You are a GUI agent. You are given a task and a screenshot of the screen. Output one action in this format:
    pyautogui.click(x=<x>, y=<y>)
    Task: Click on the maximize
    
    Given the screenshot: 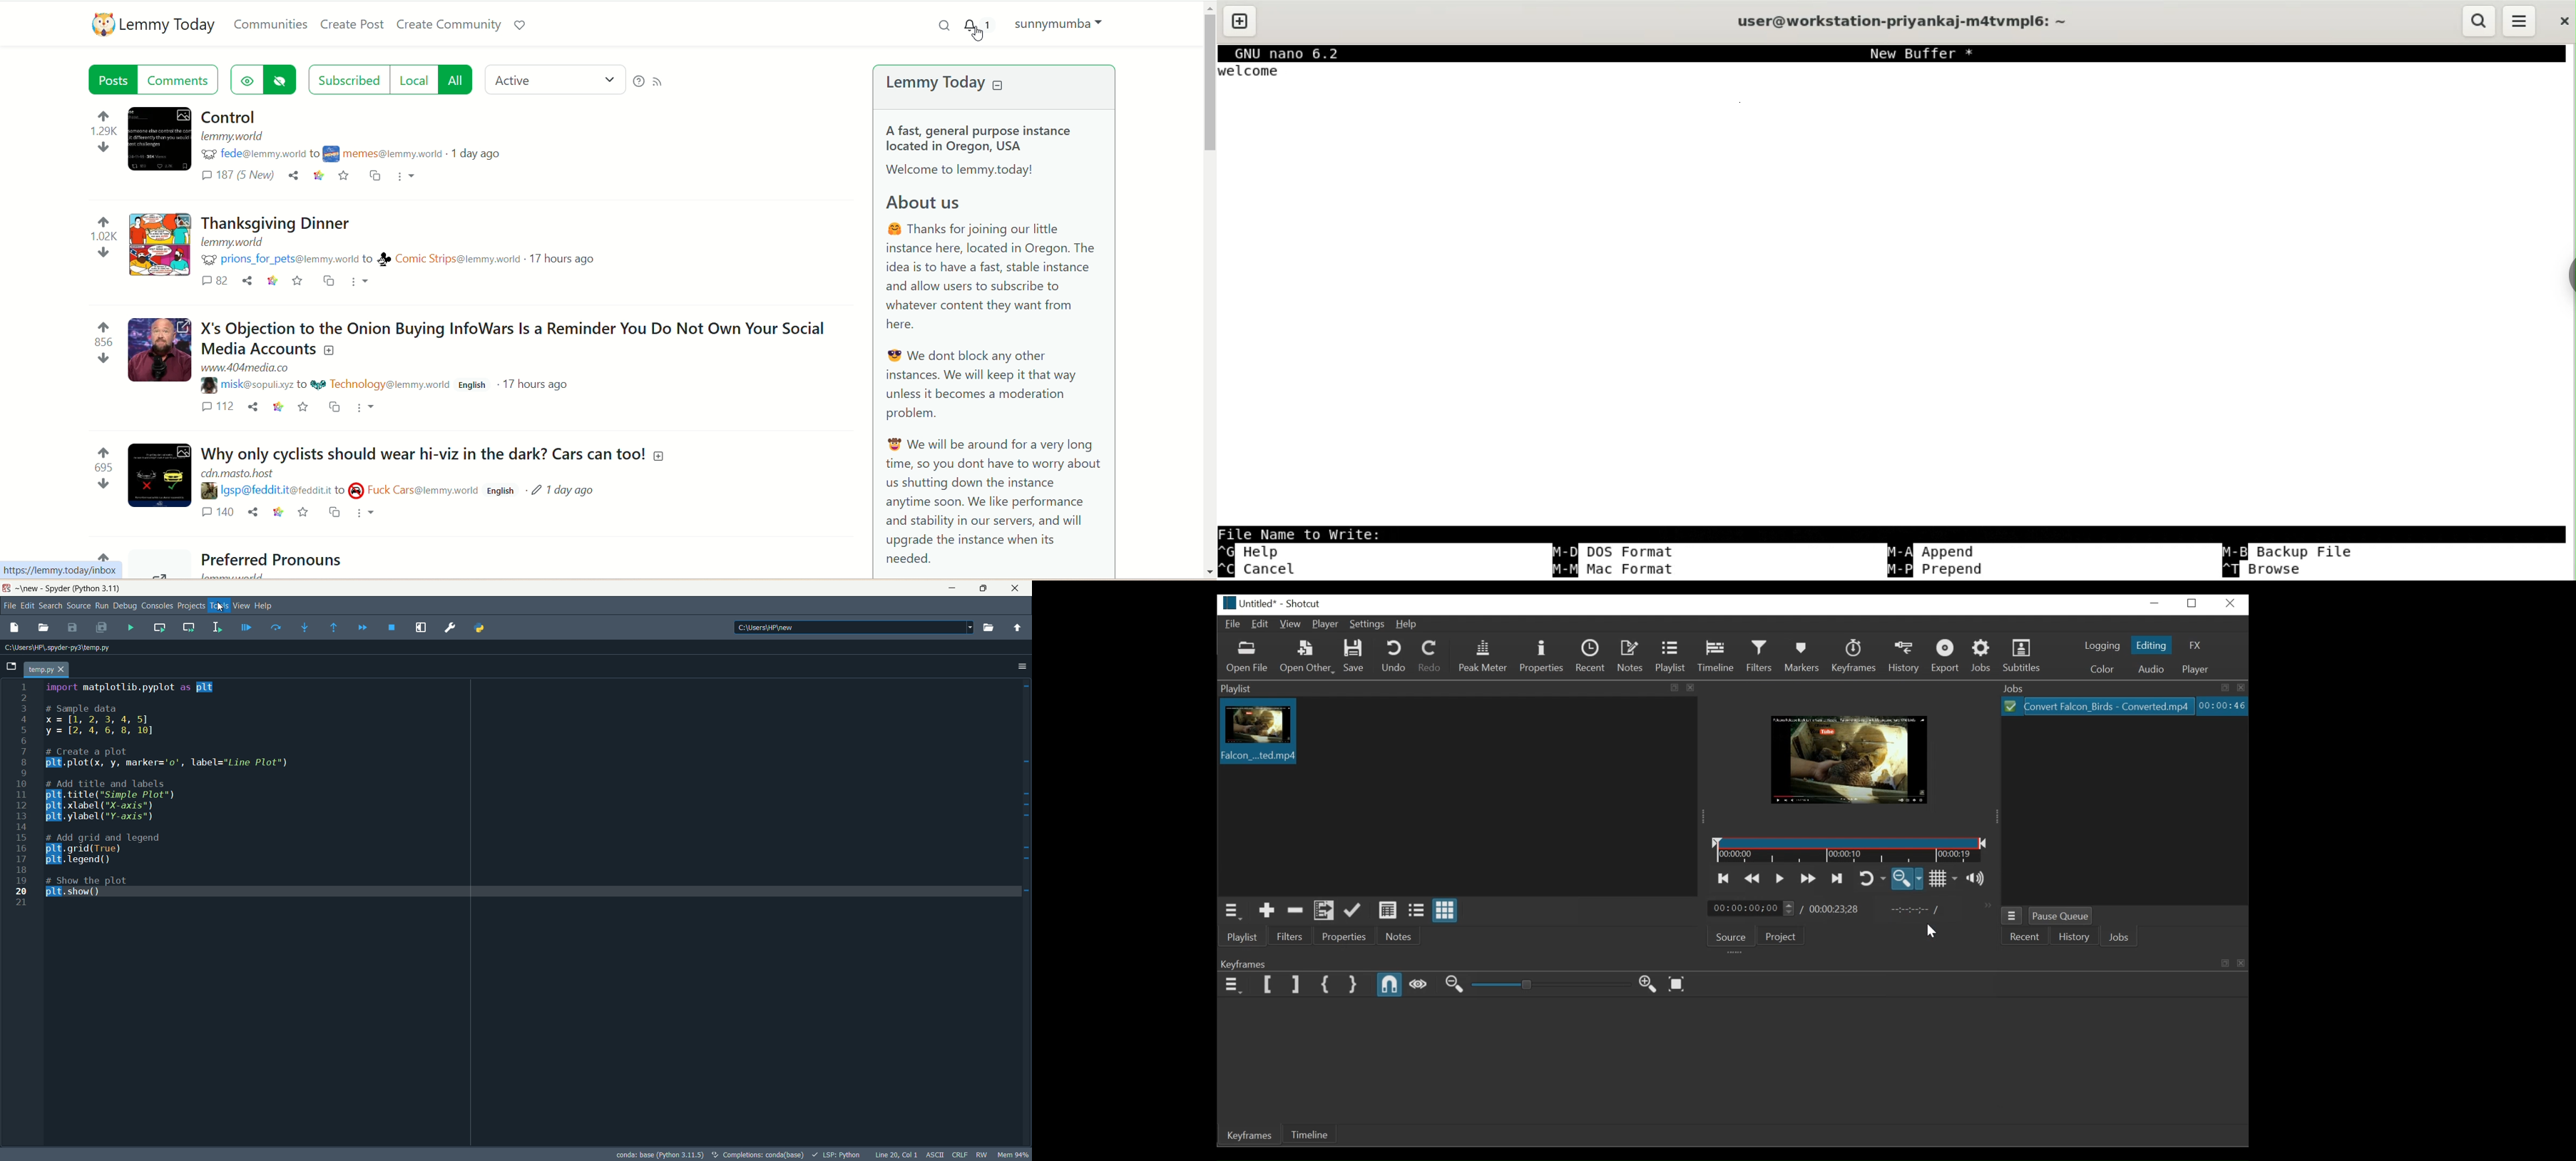 What is the action you would take?
    pyautogui.click(x=985, y=589)
    